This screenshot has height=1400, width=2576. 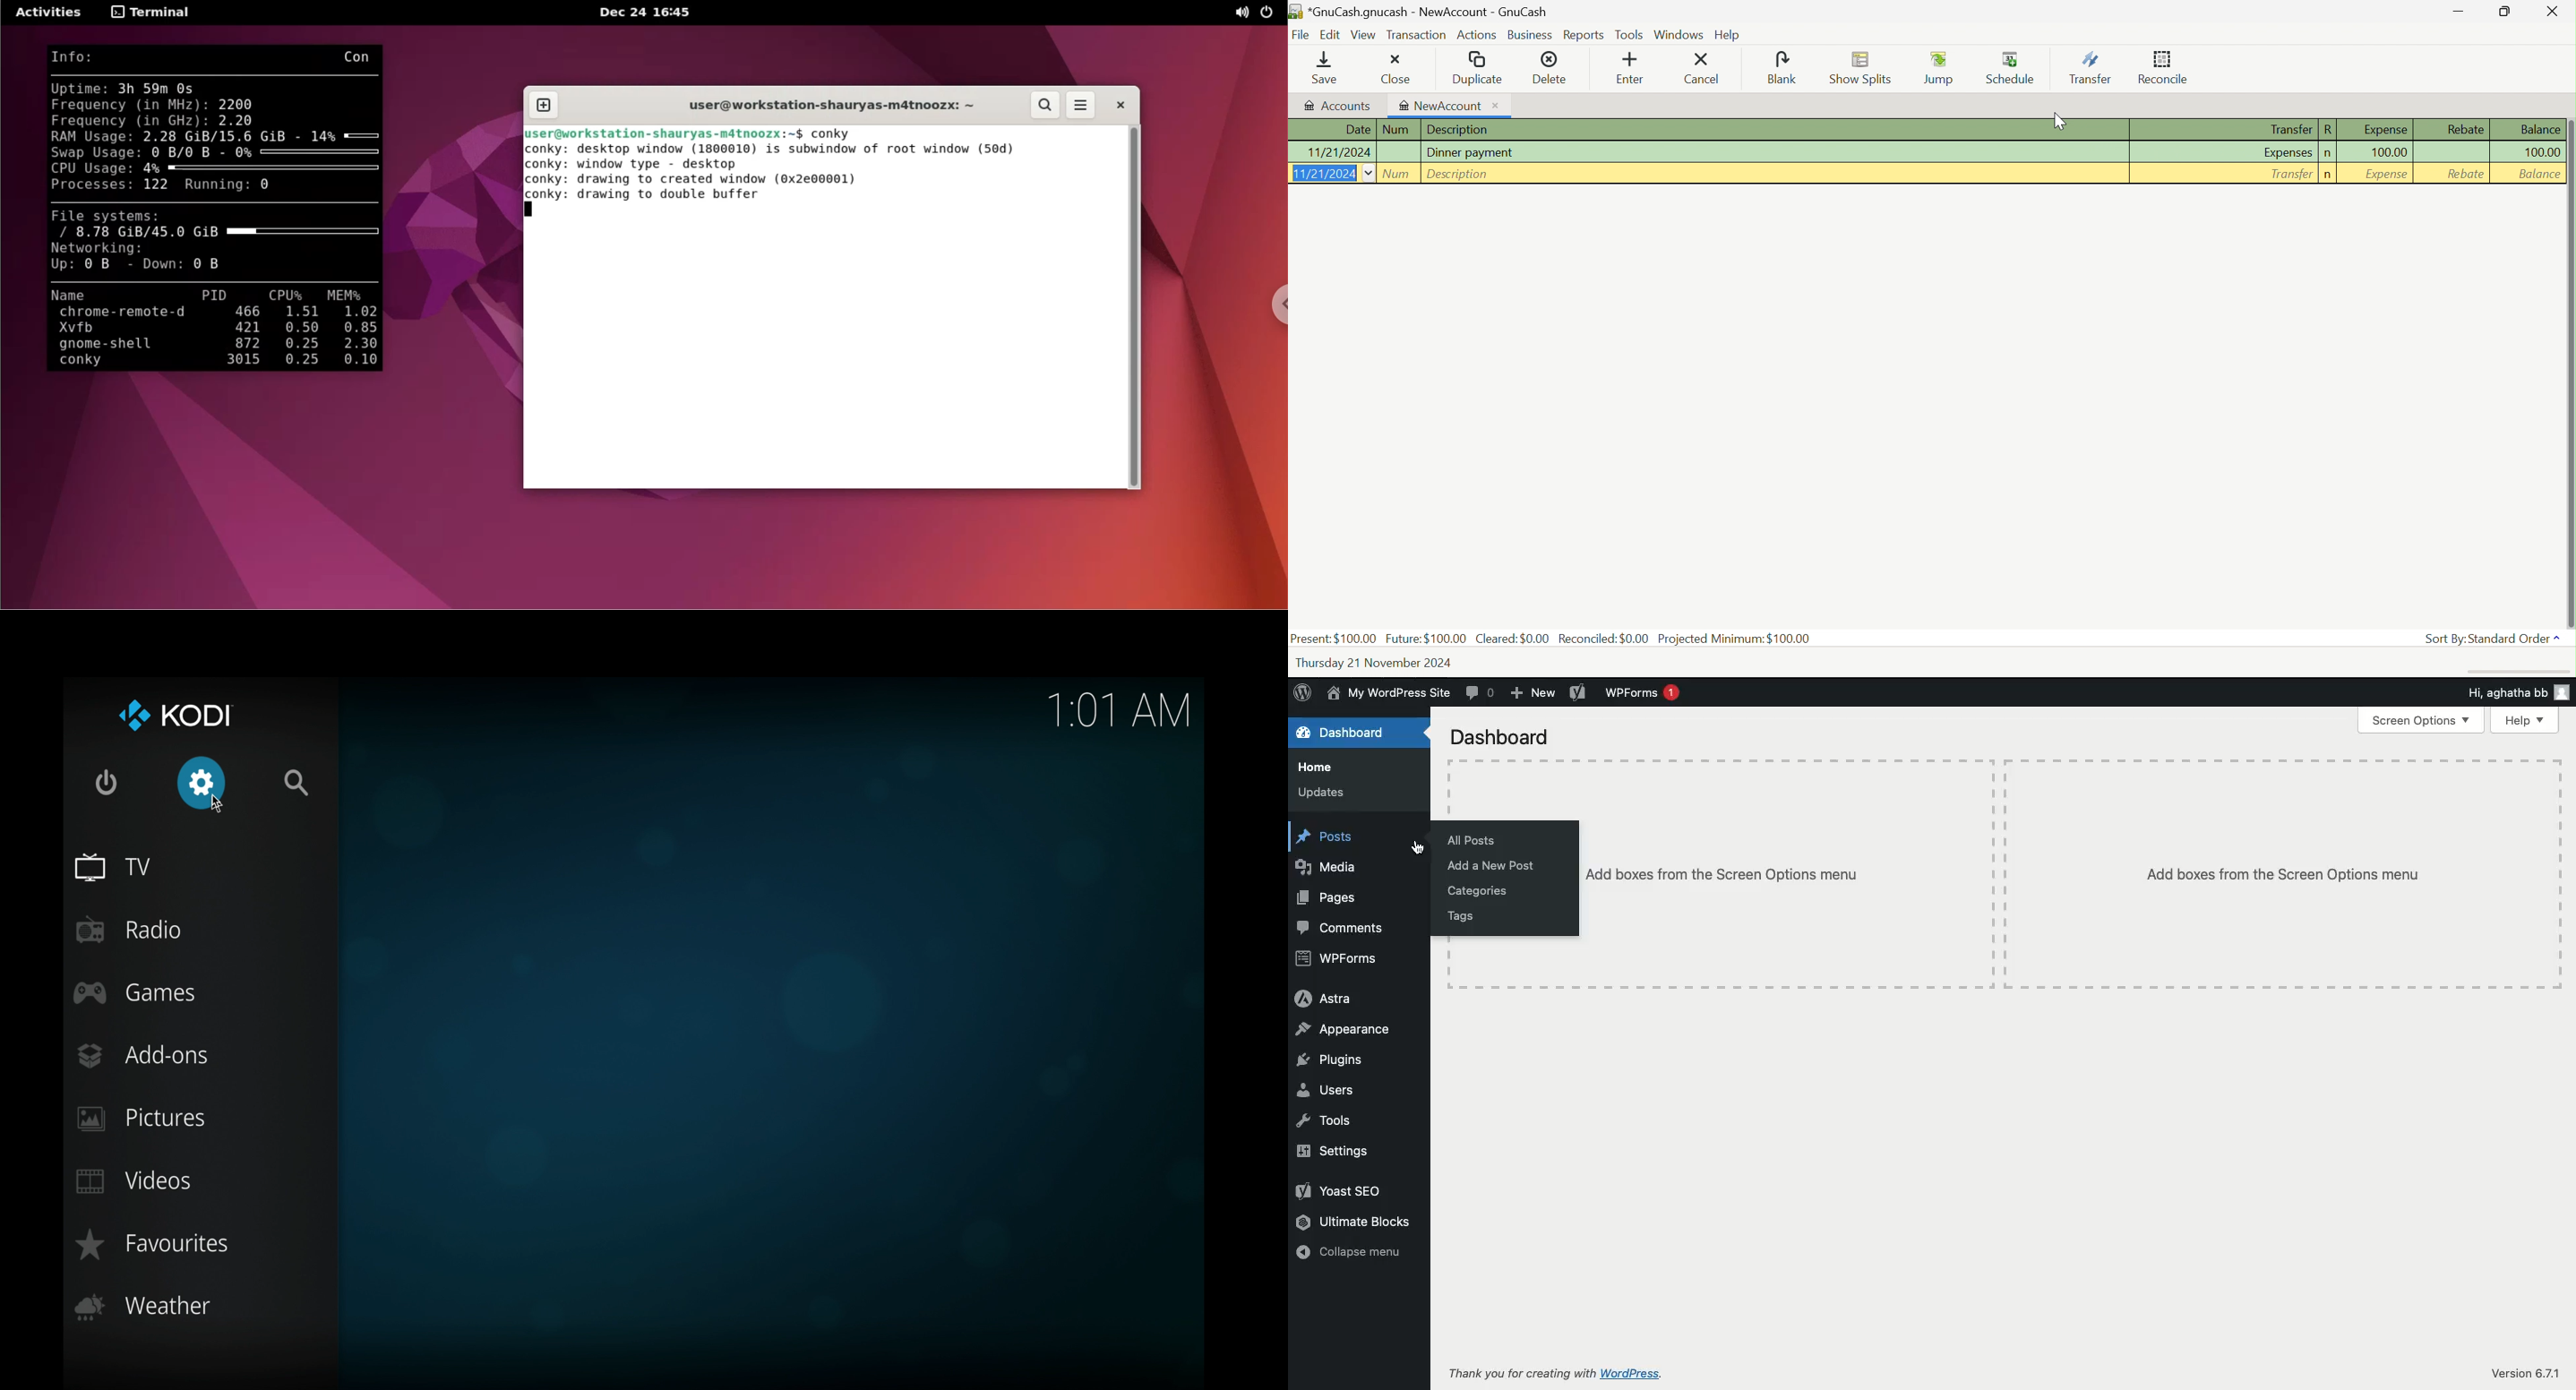 I want to click on Logo, so click(x=1306, y=693).